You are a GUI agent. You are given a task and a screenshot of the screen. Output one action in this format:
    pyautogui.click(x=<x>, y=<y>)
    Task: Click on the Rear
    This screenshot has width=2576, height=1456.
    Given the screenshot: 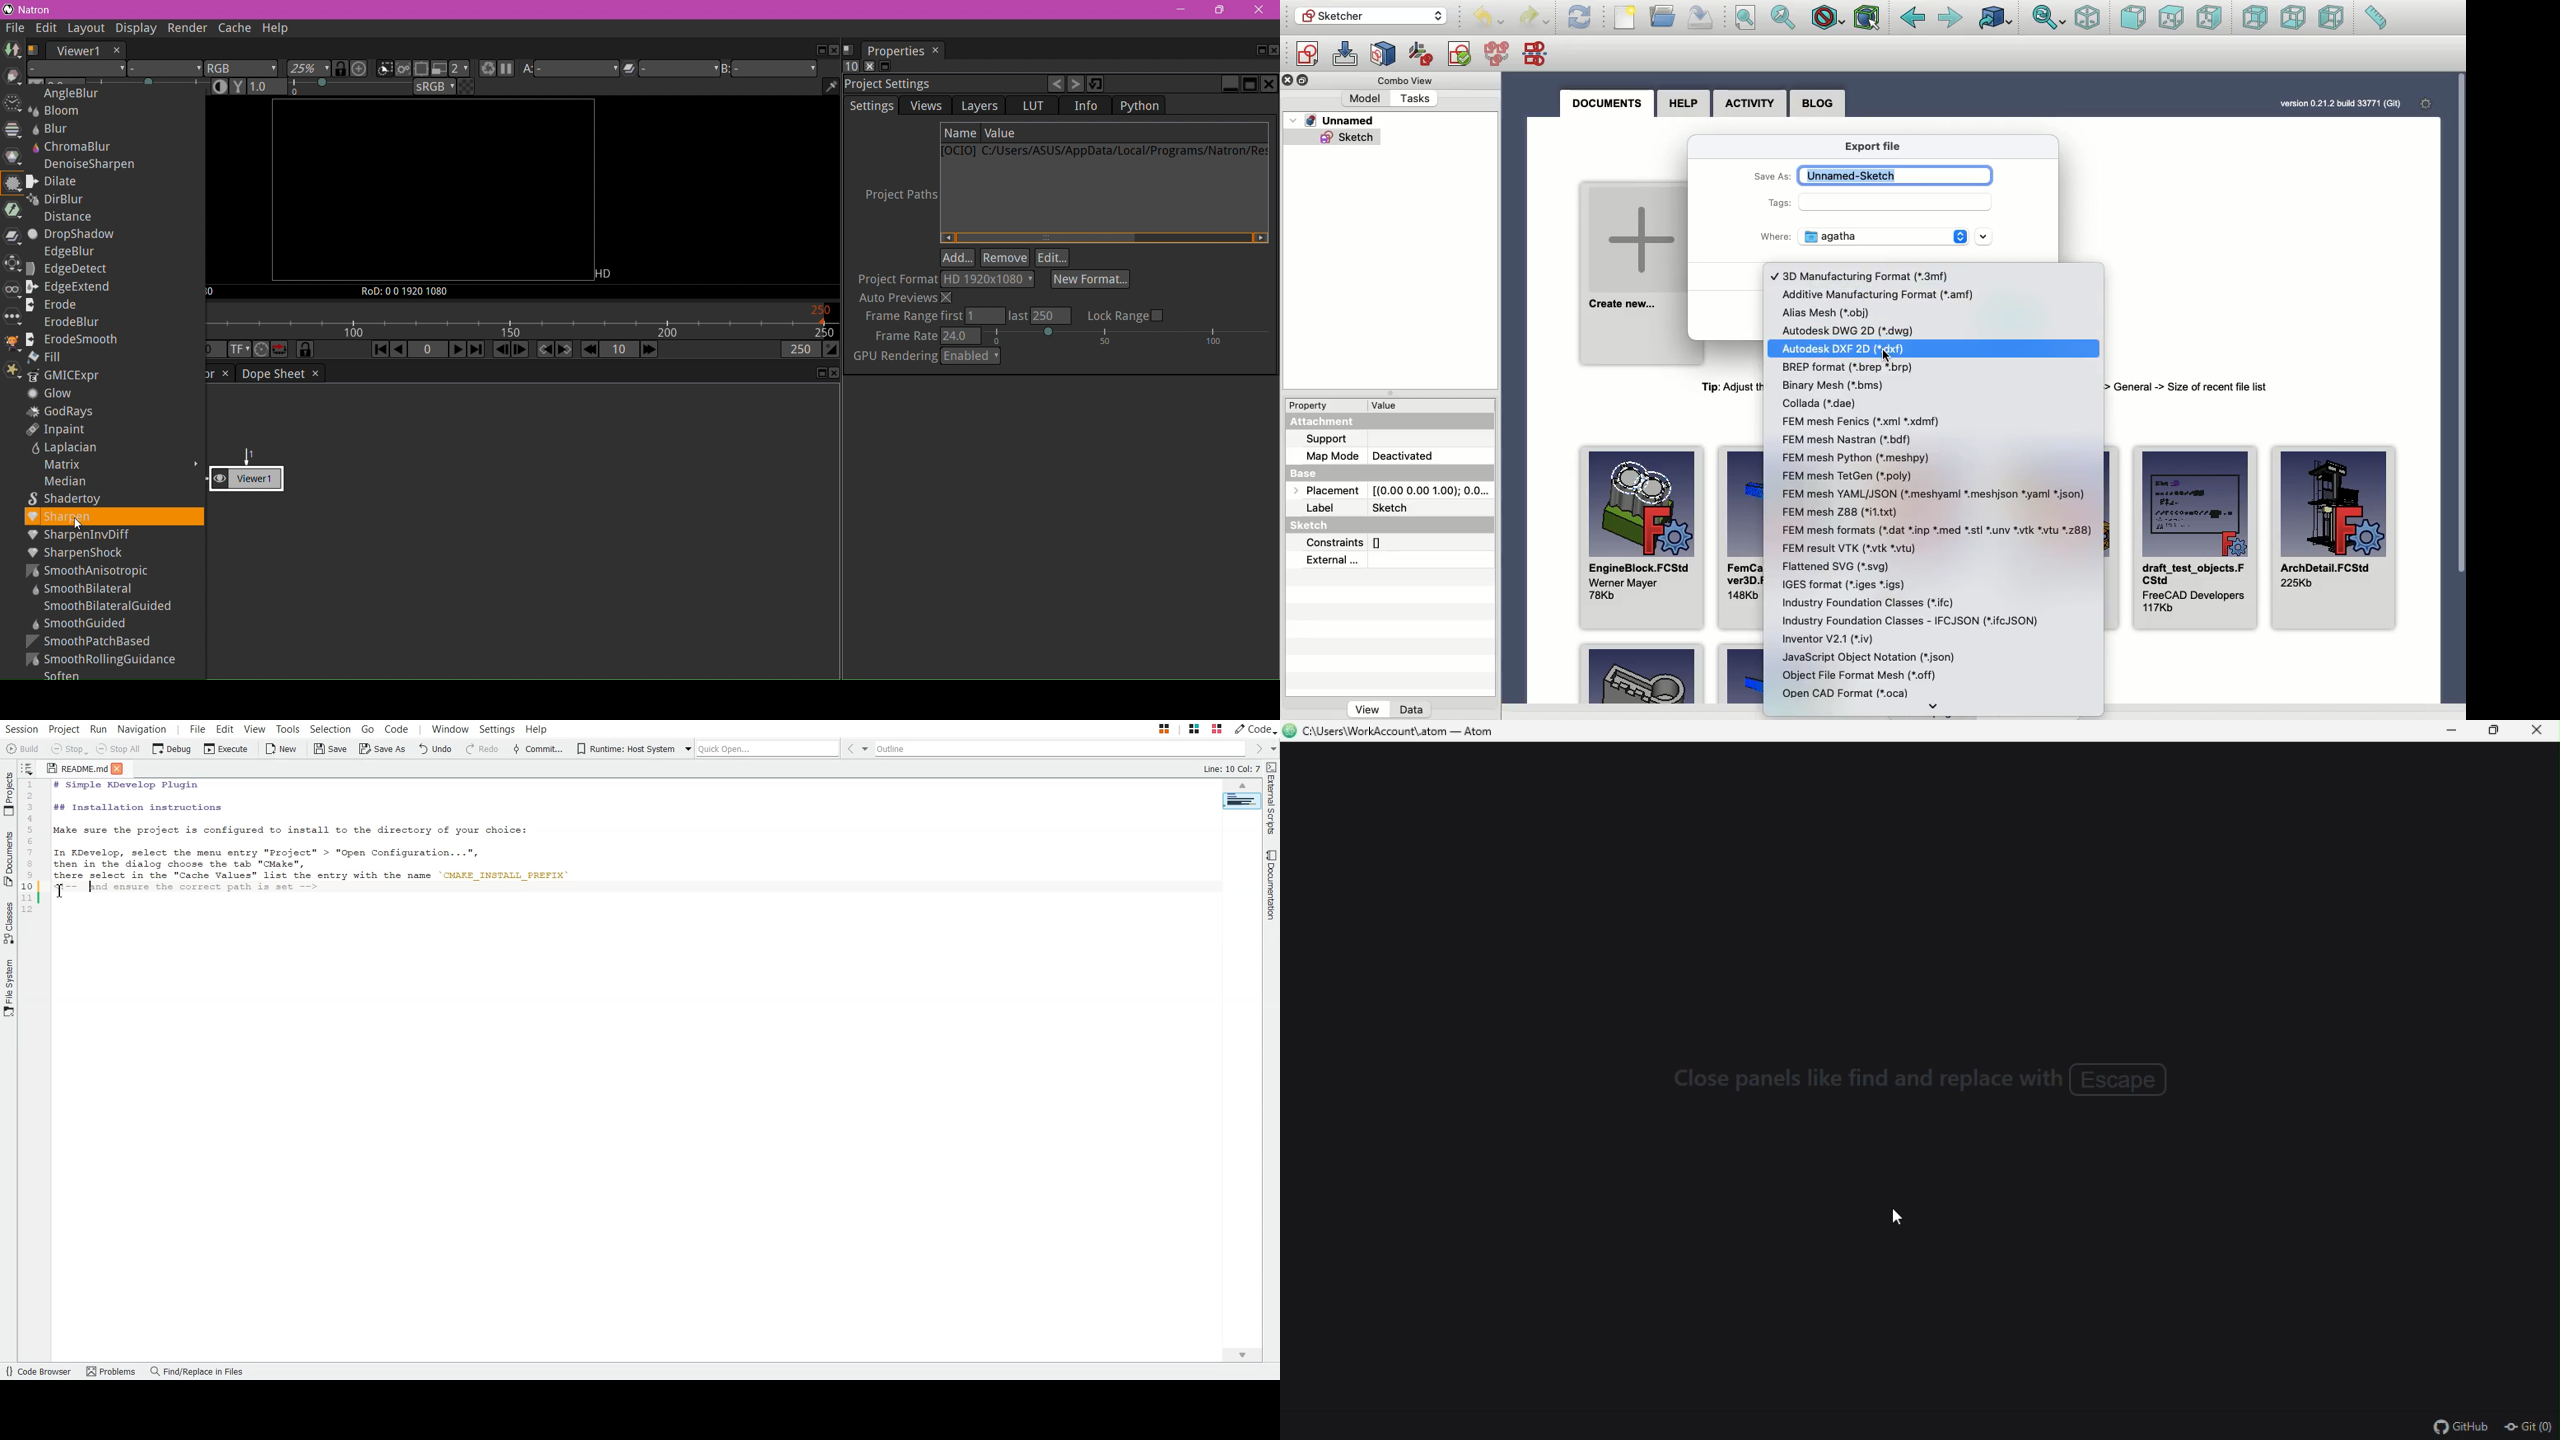 What is the action you would take?
    pyautogui.click(x=2255, y=19)
    